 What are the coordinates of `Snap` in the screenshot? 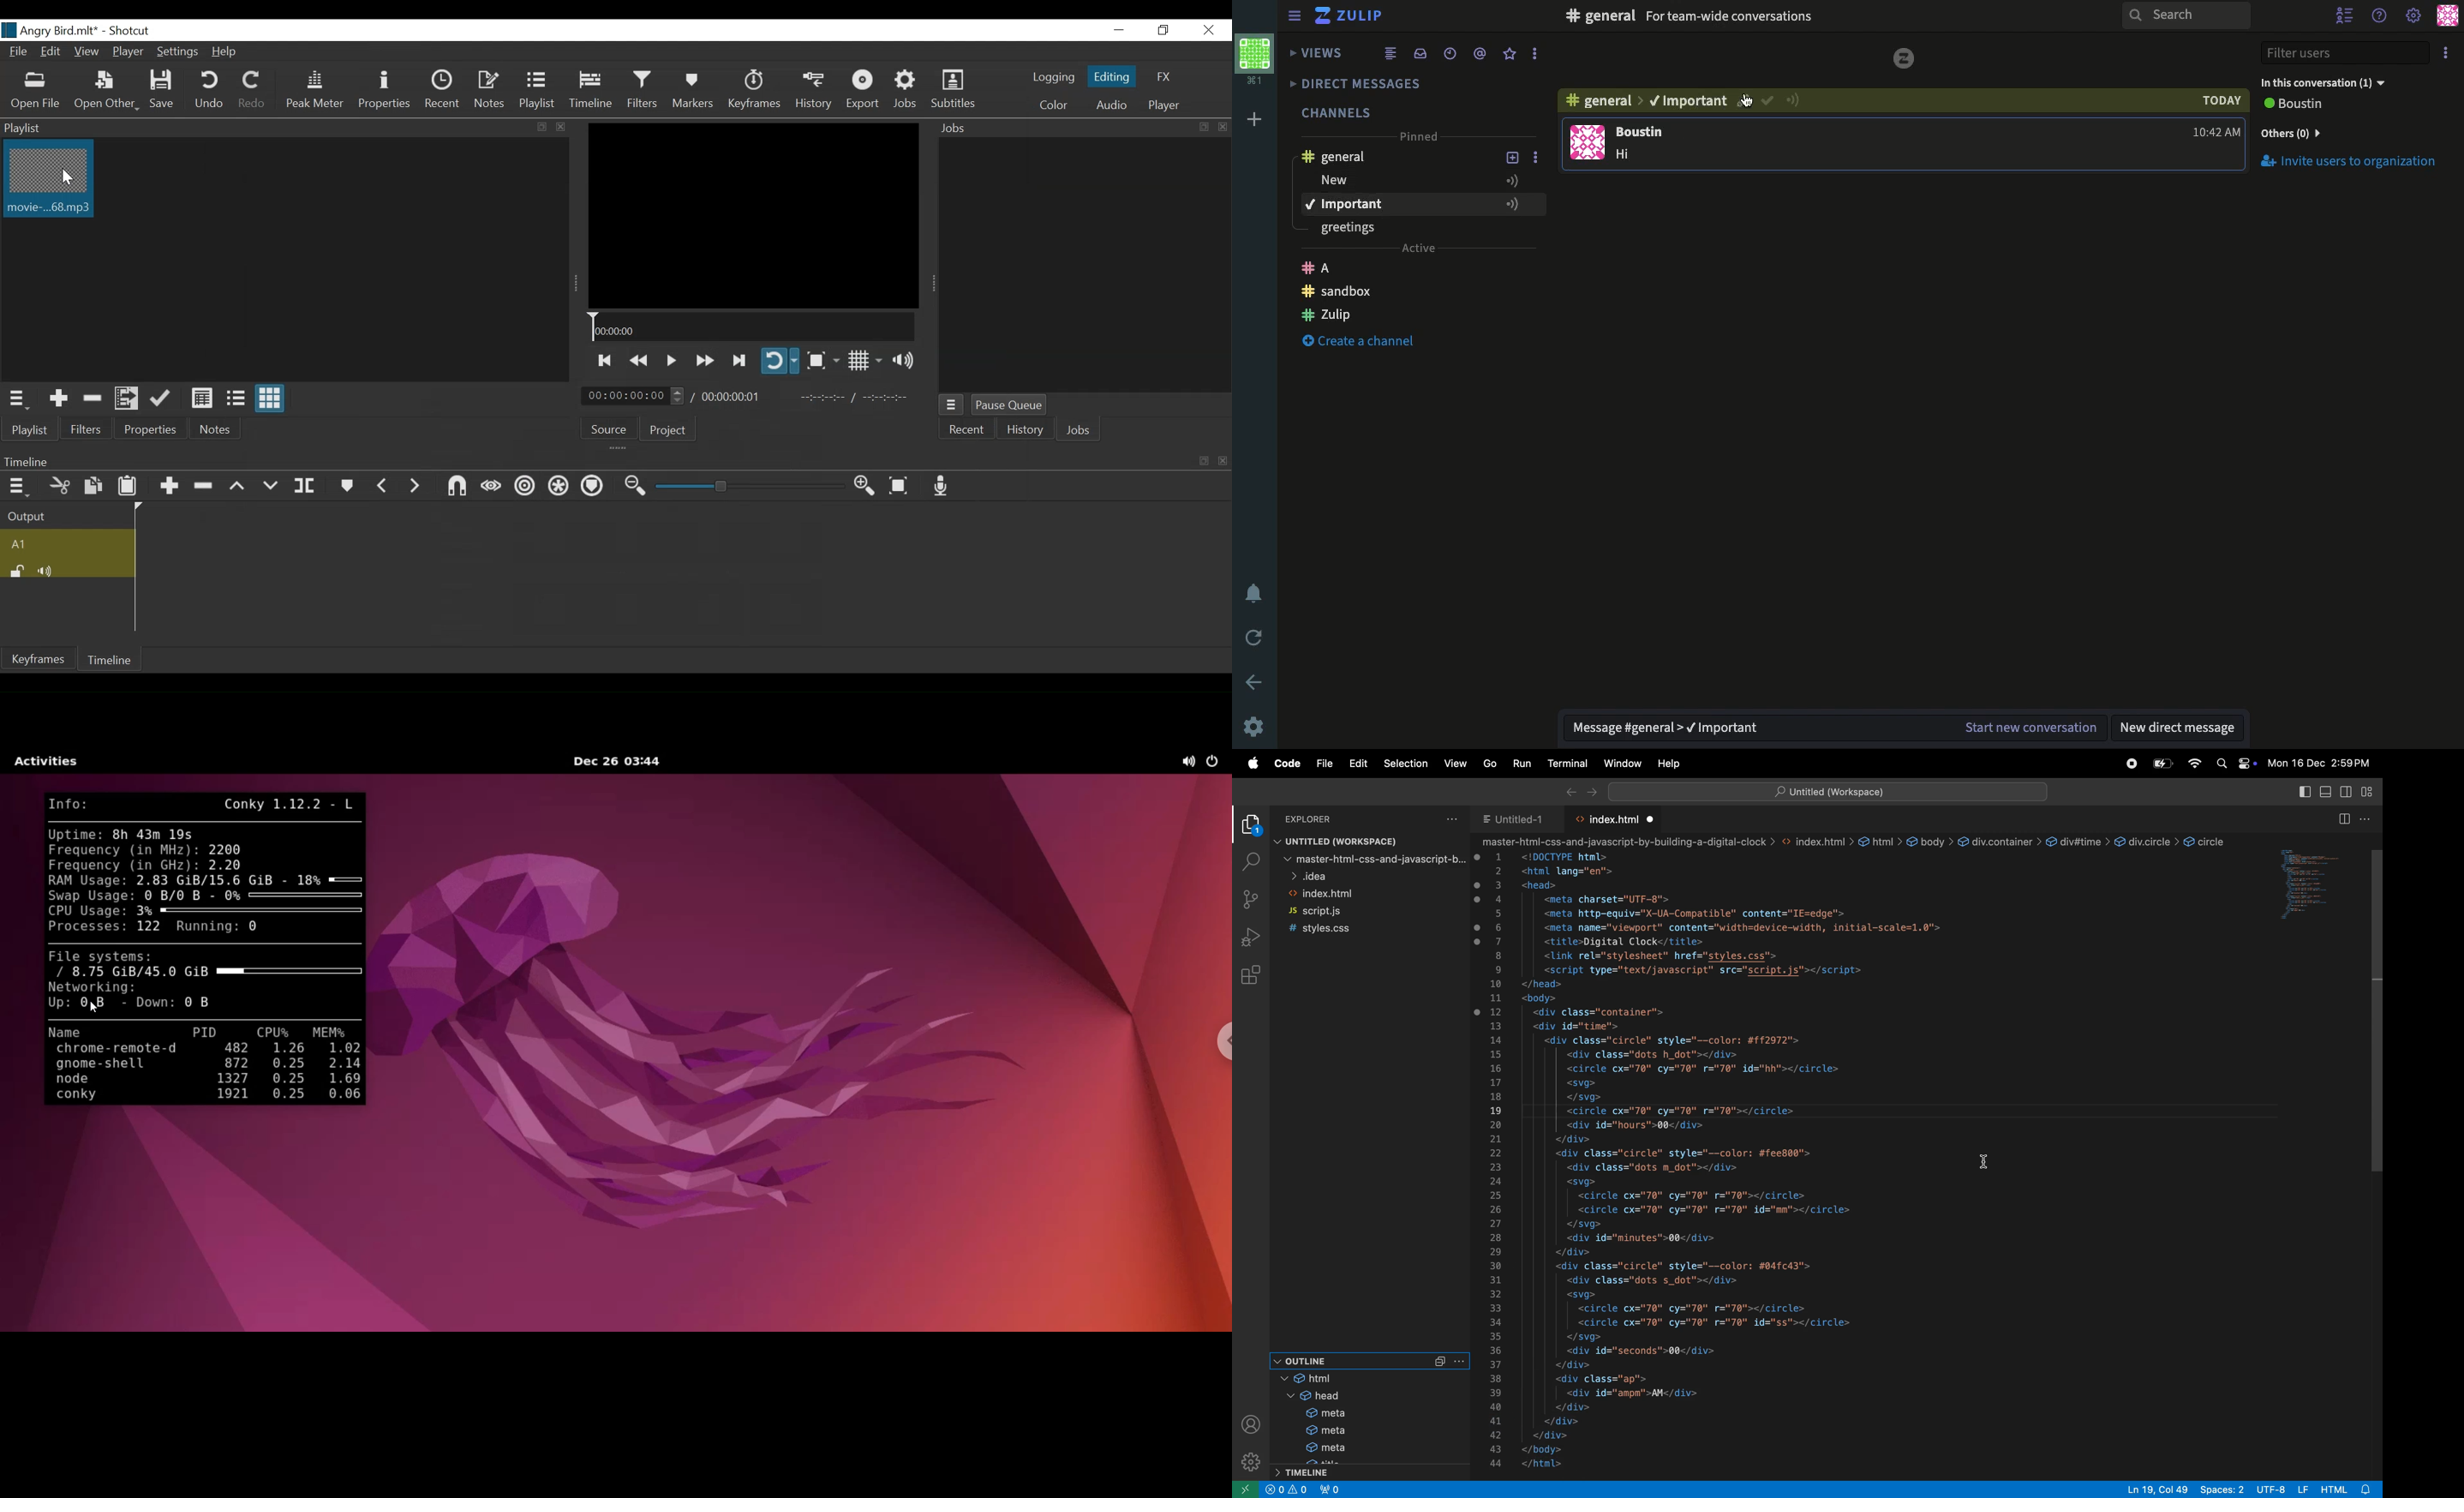 It's located at (458, 487).